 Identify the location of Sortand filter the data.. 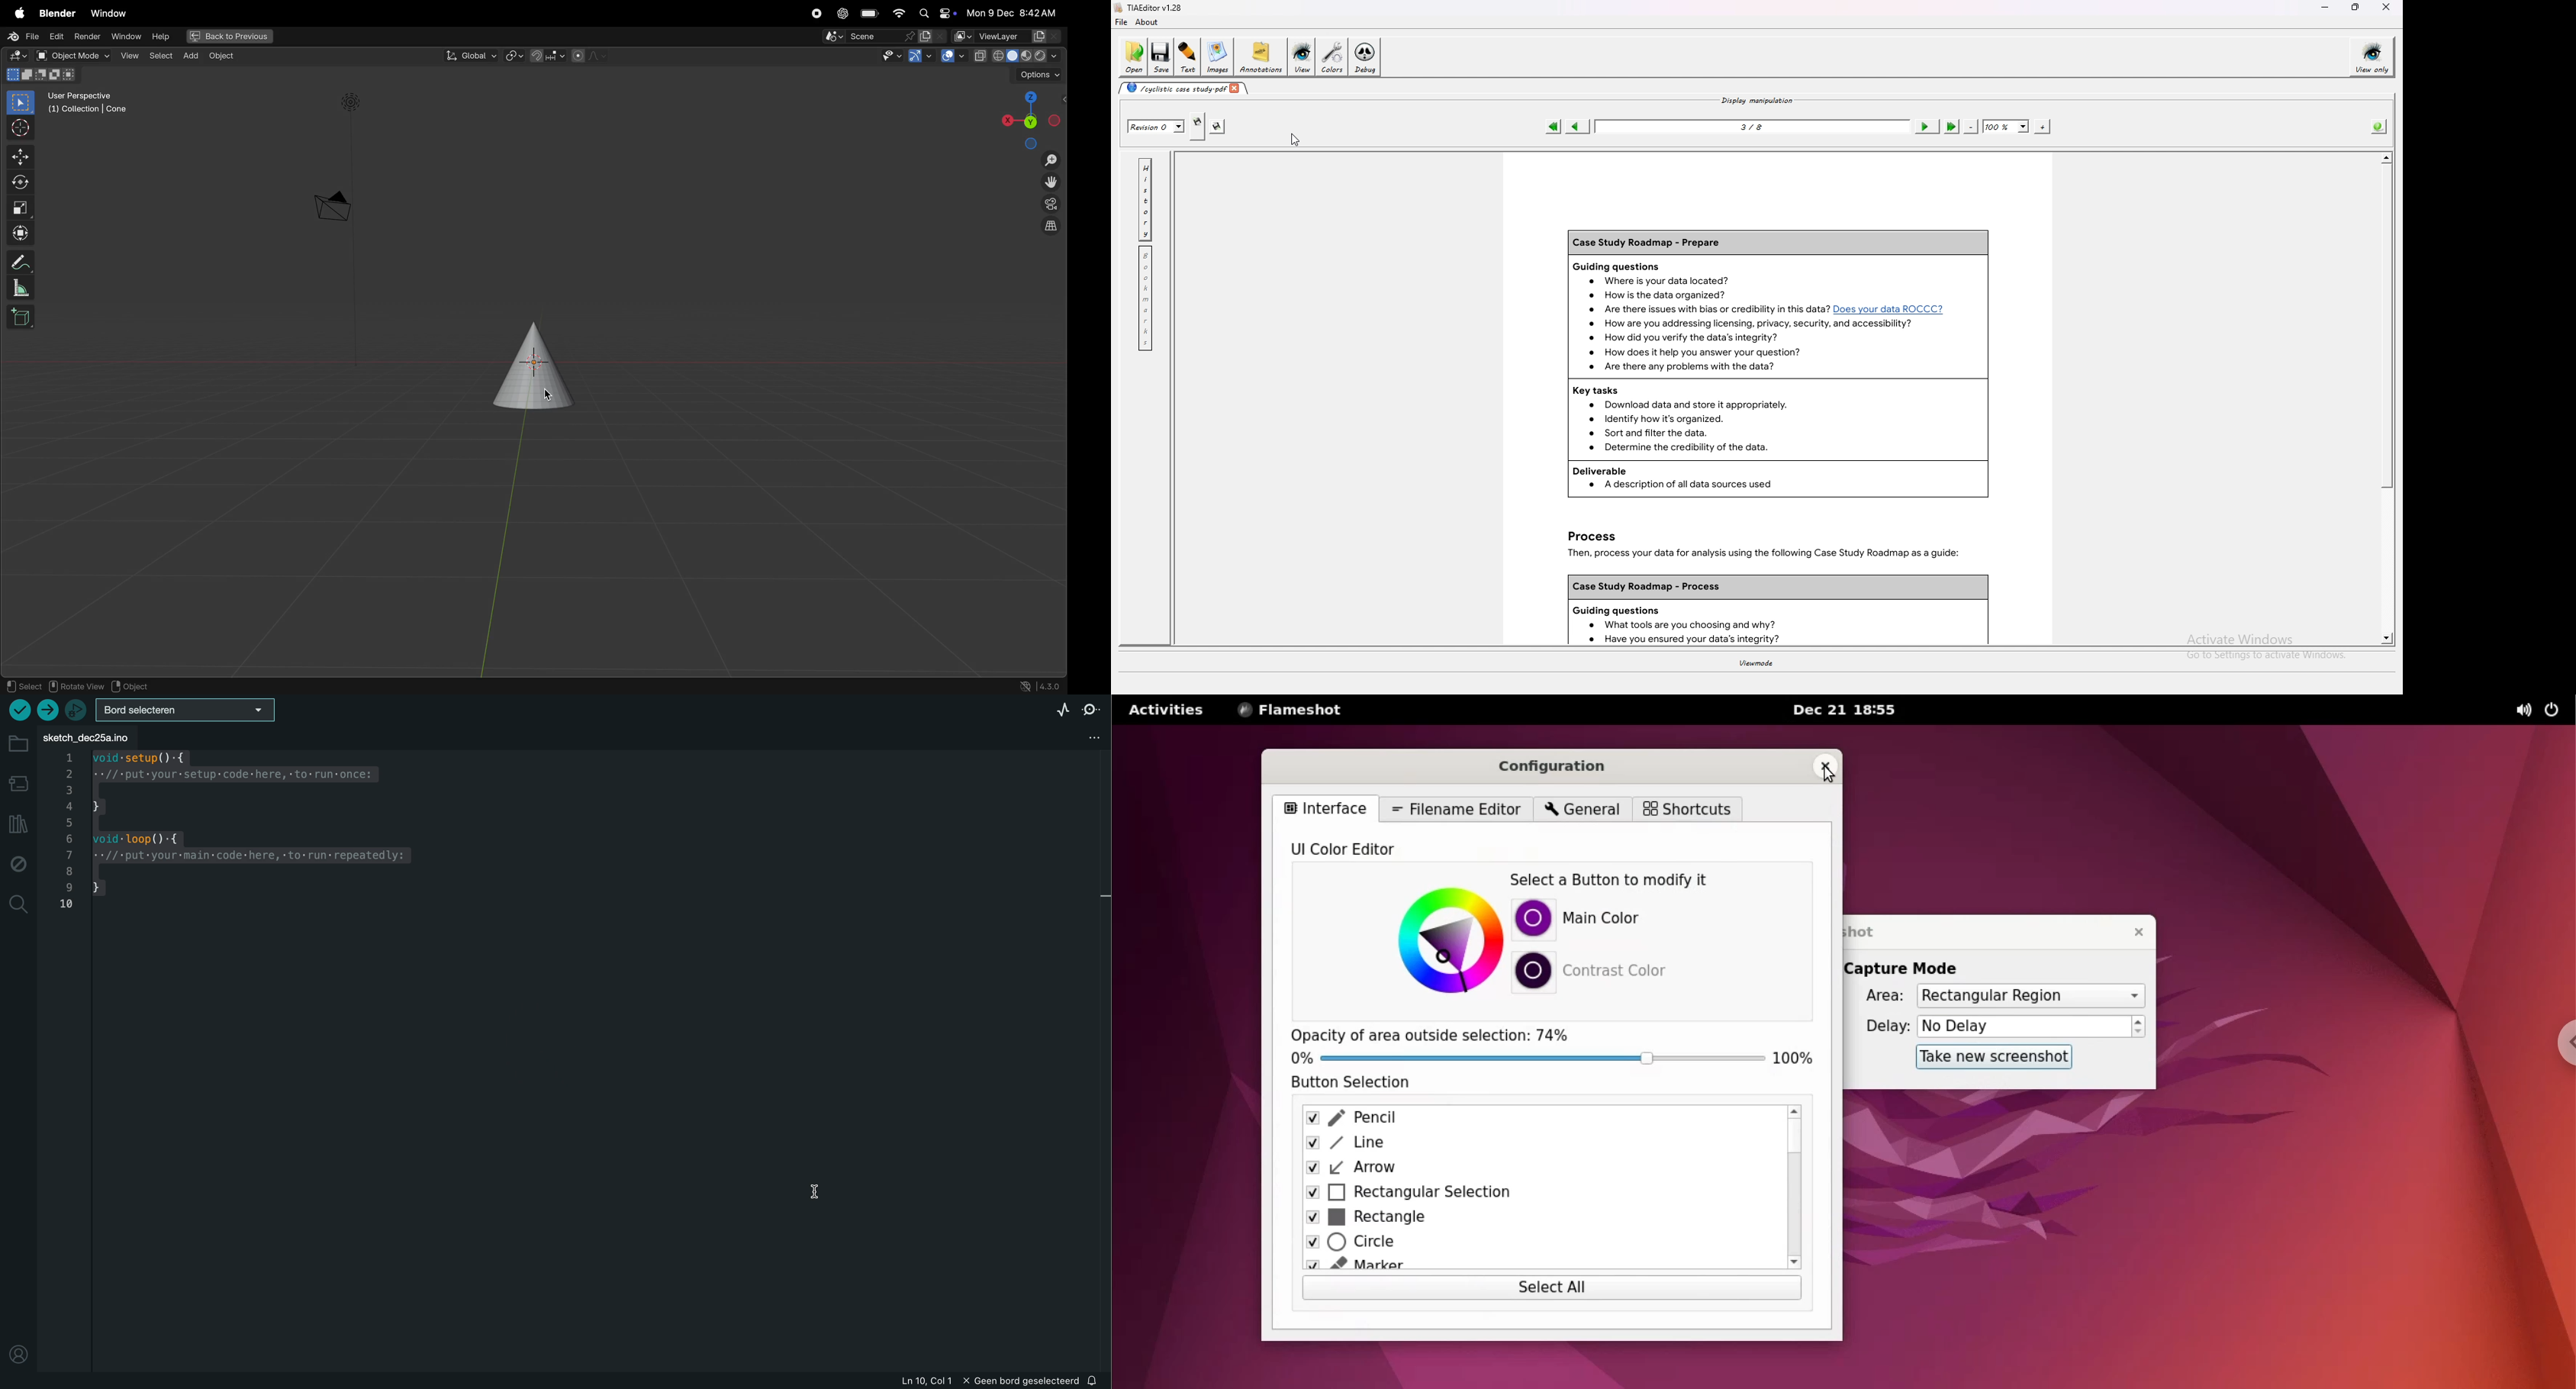
(1658, 433).